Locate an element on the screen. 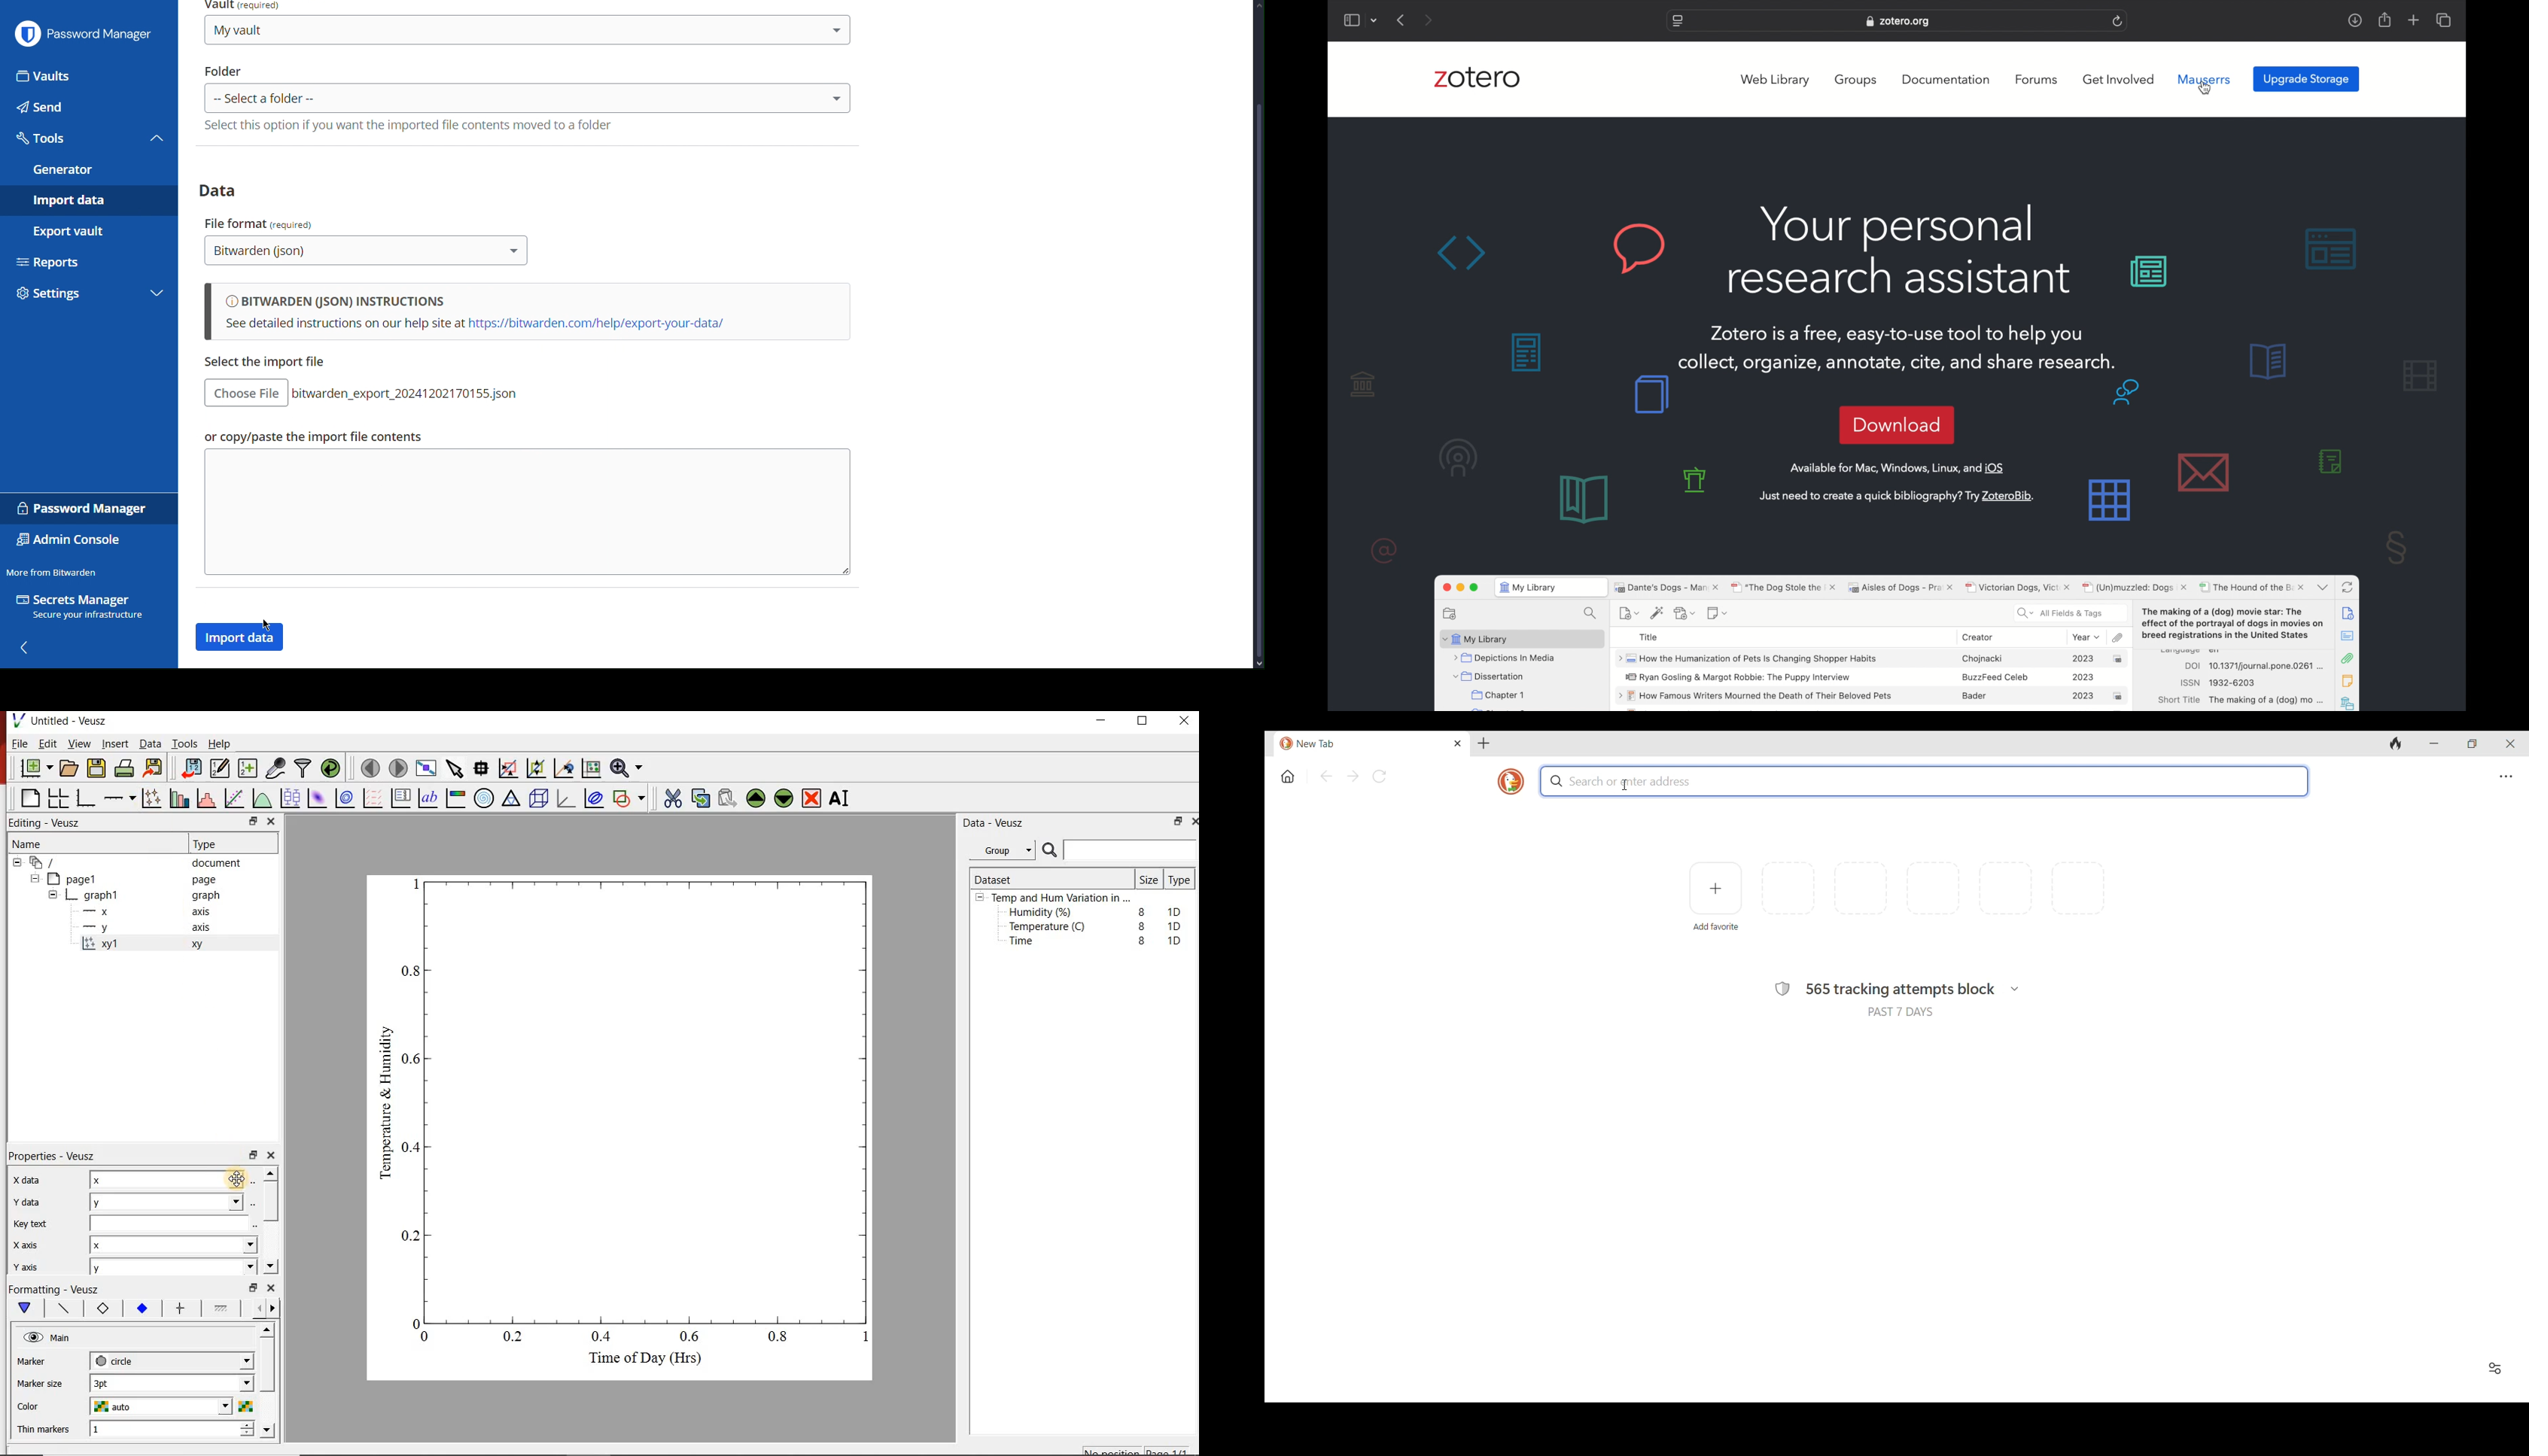  downloads is located at coordinates (2354, 21).